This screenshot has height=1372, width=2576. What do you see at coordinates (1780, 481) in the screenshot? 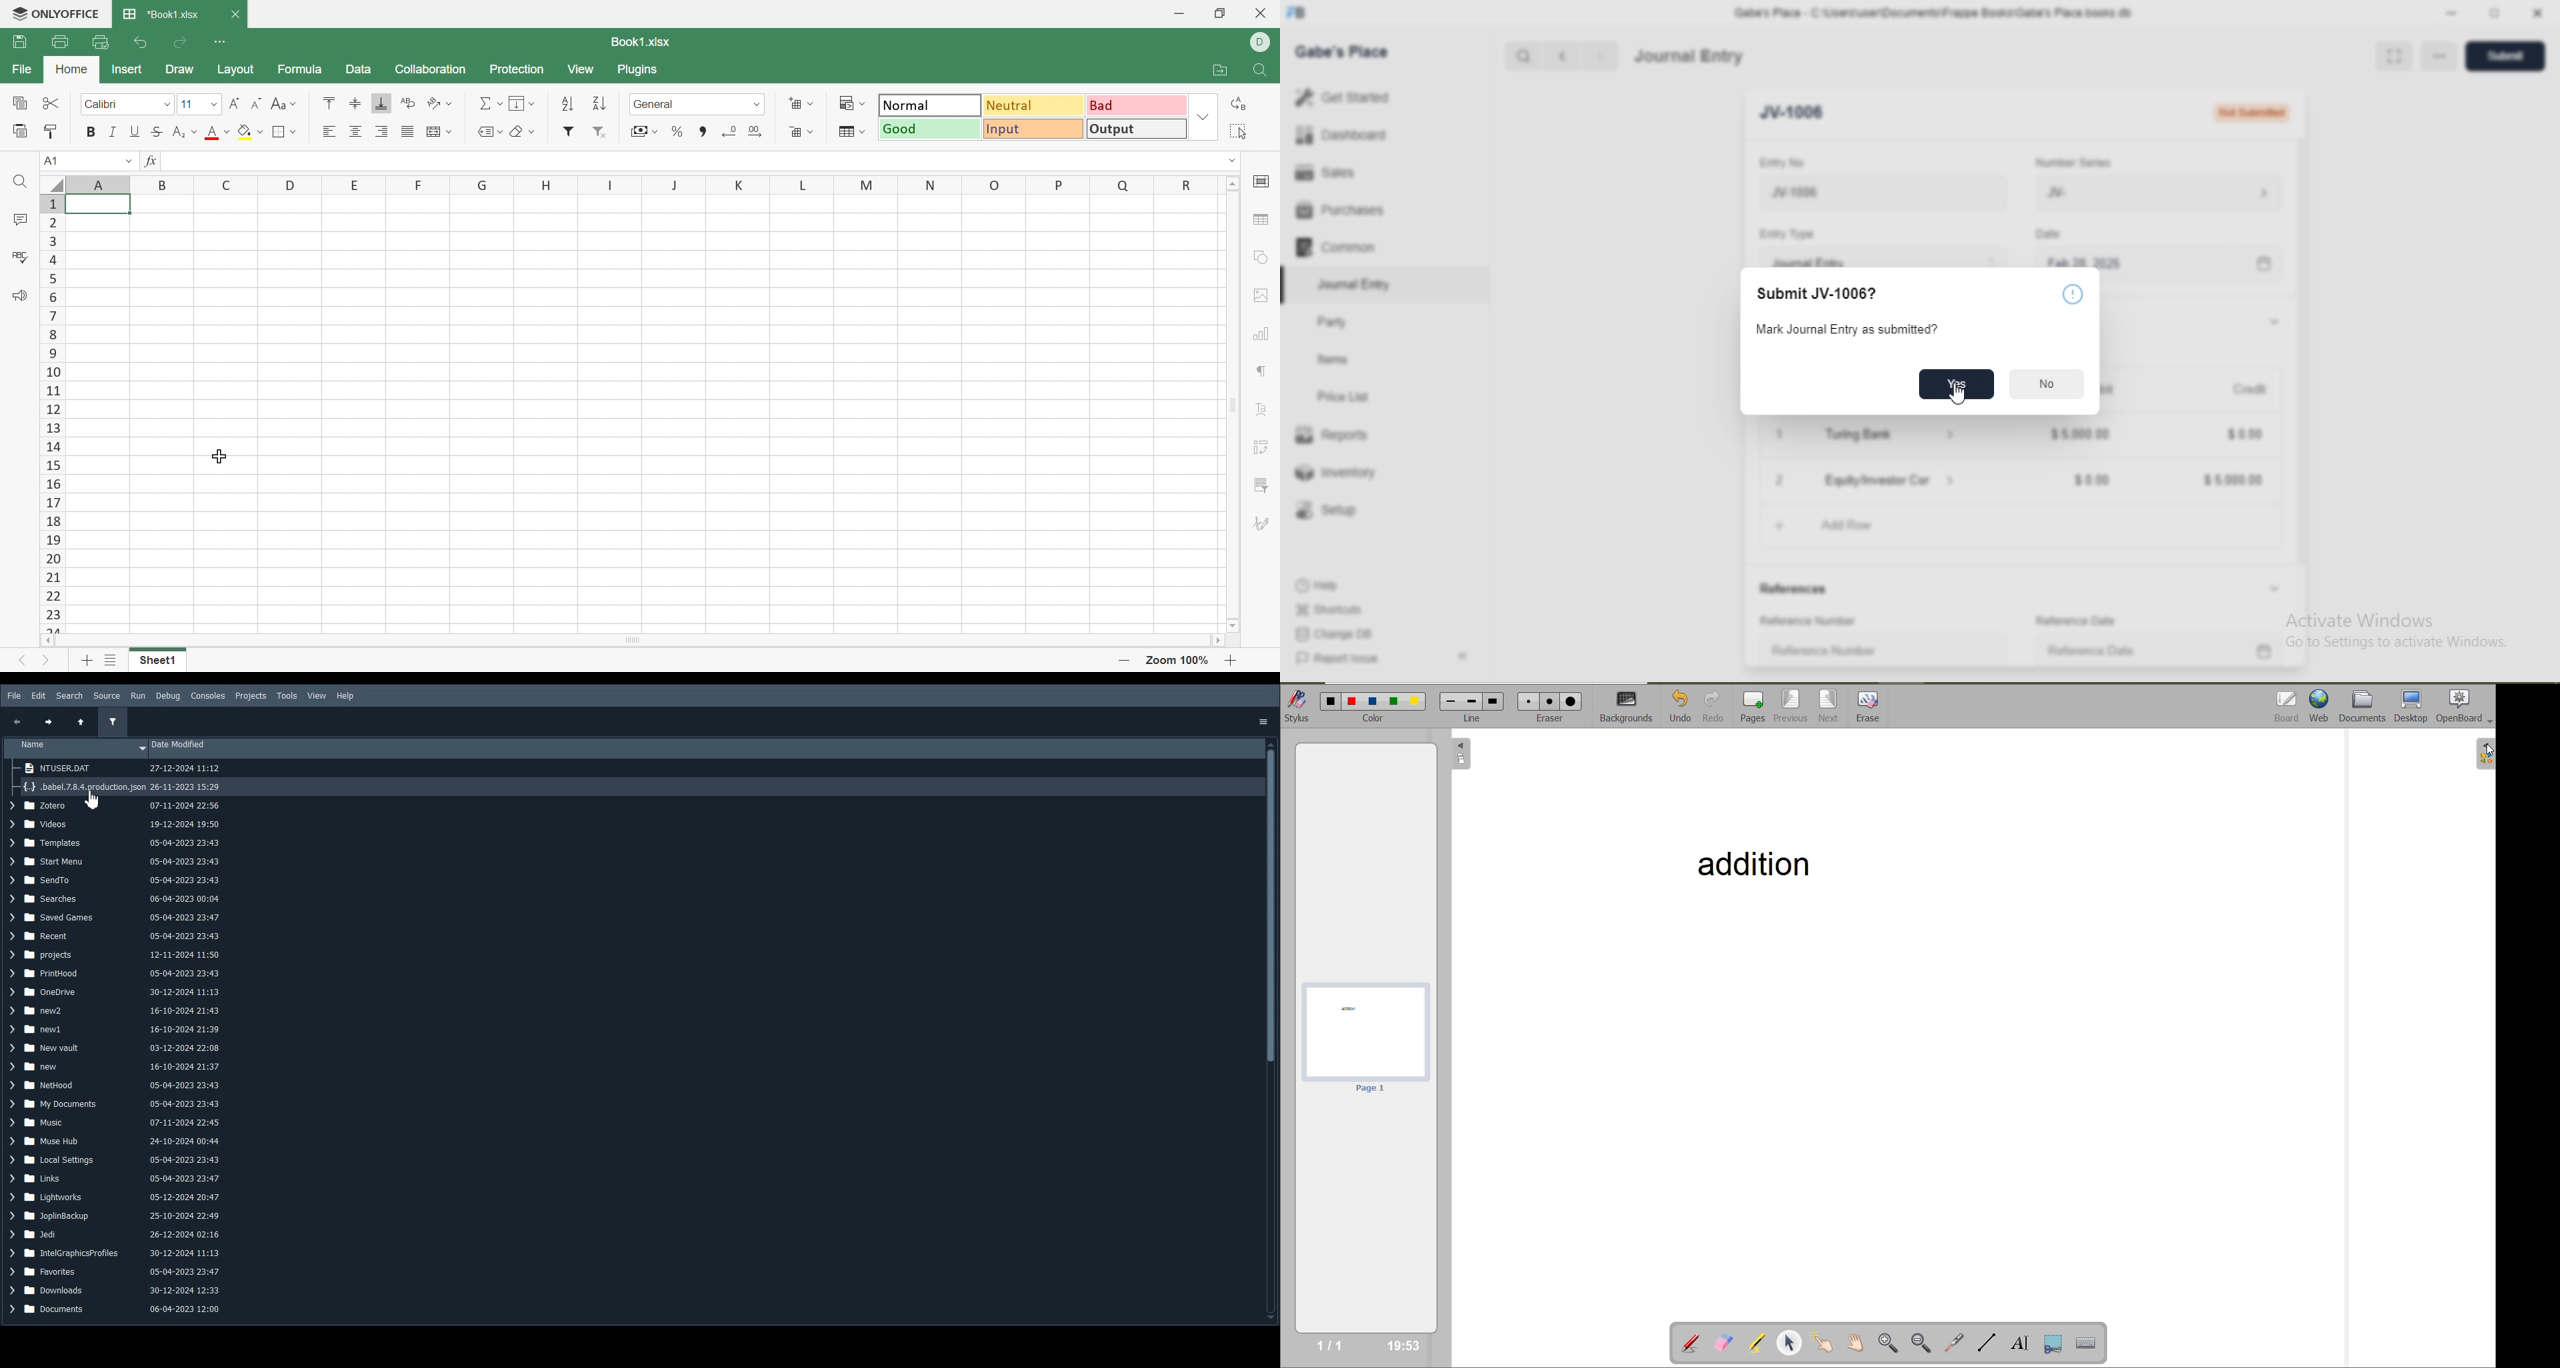
I see `2` at bounding box center [1780, 481].